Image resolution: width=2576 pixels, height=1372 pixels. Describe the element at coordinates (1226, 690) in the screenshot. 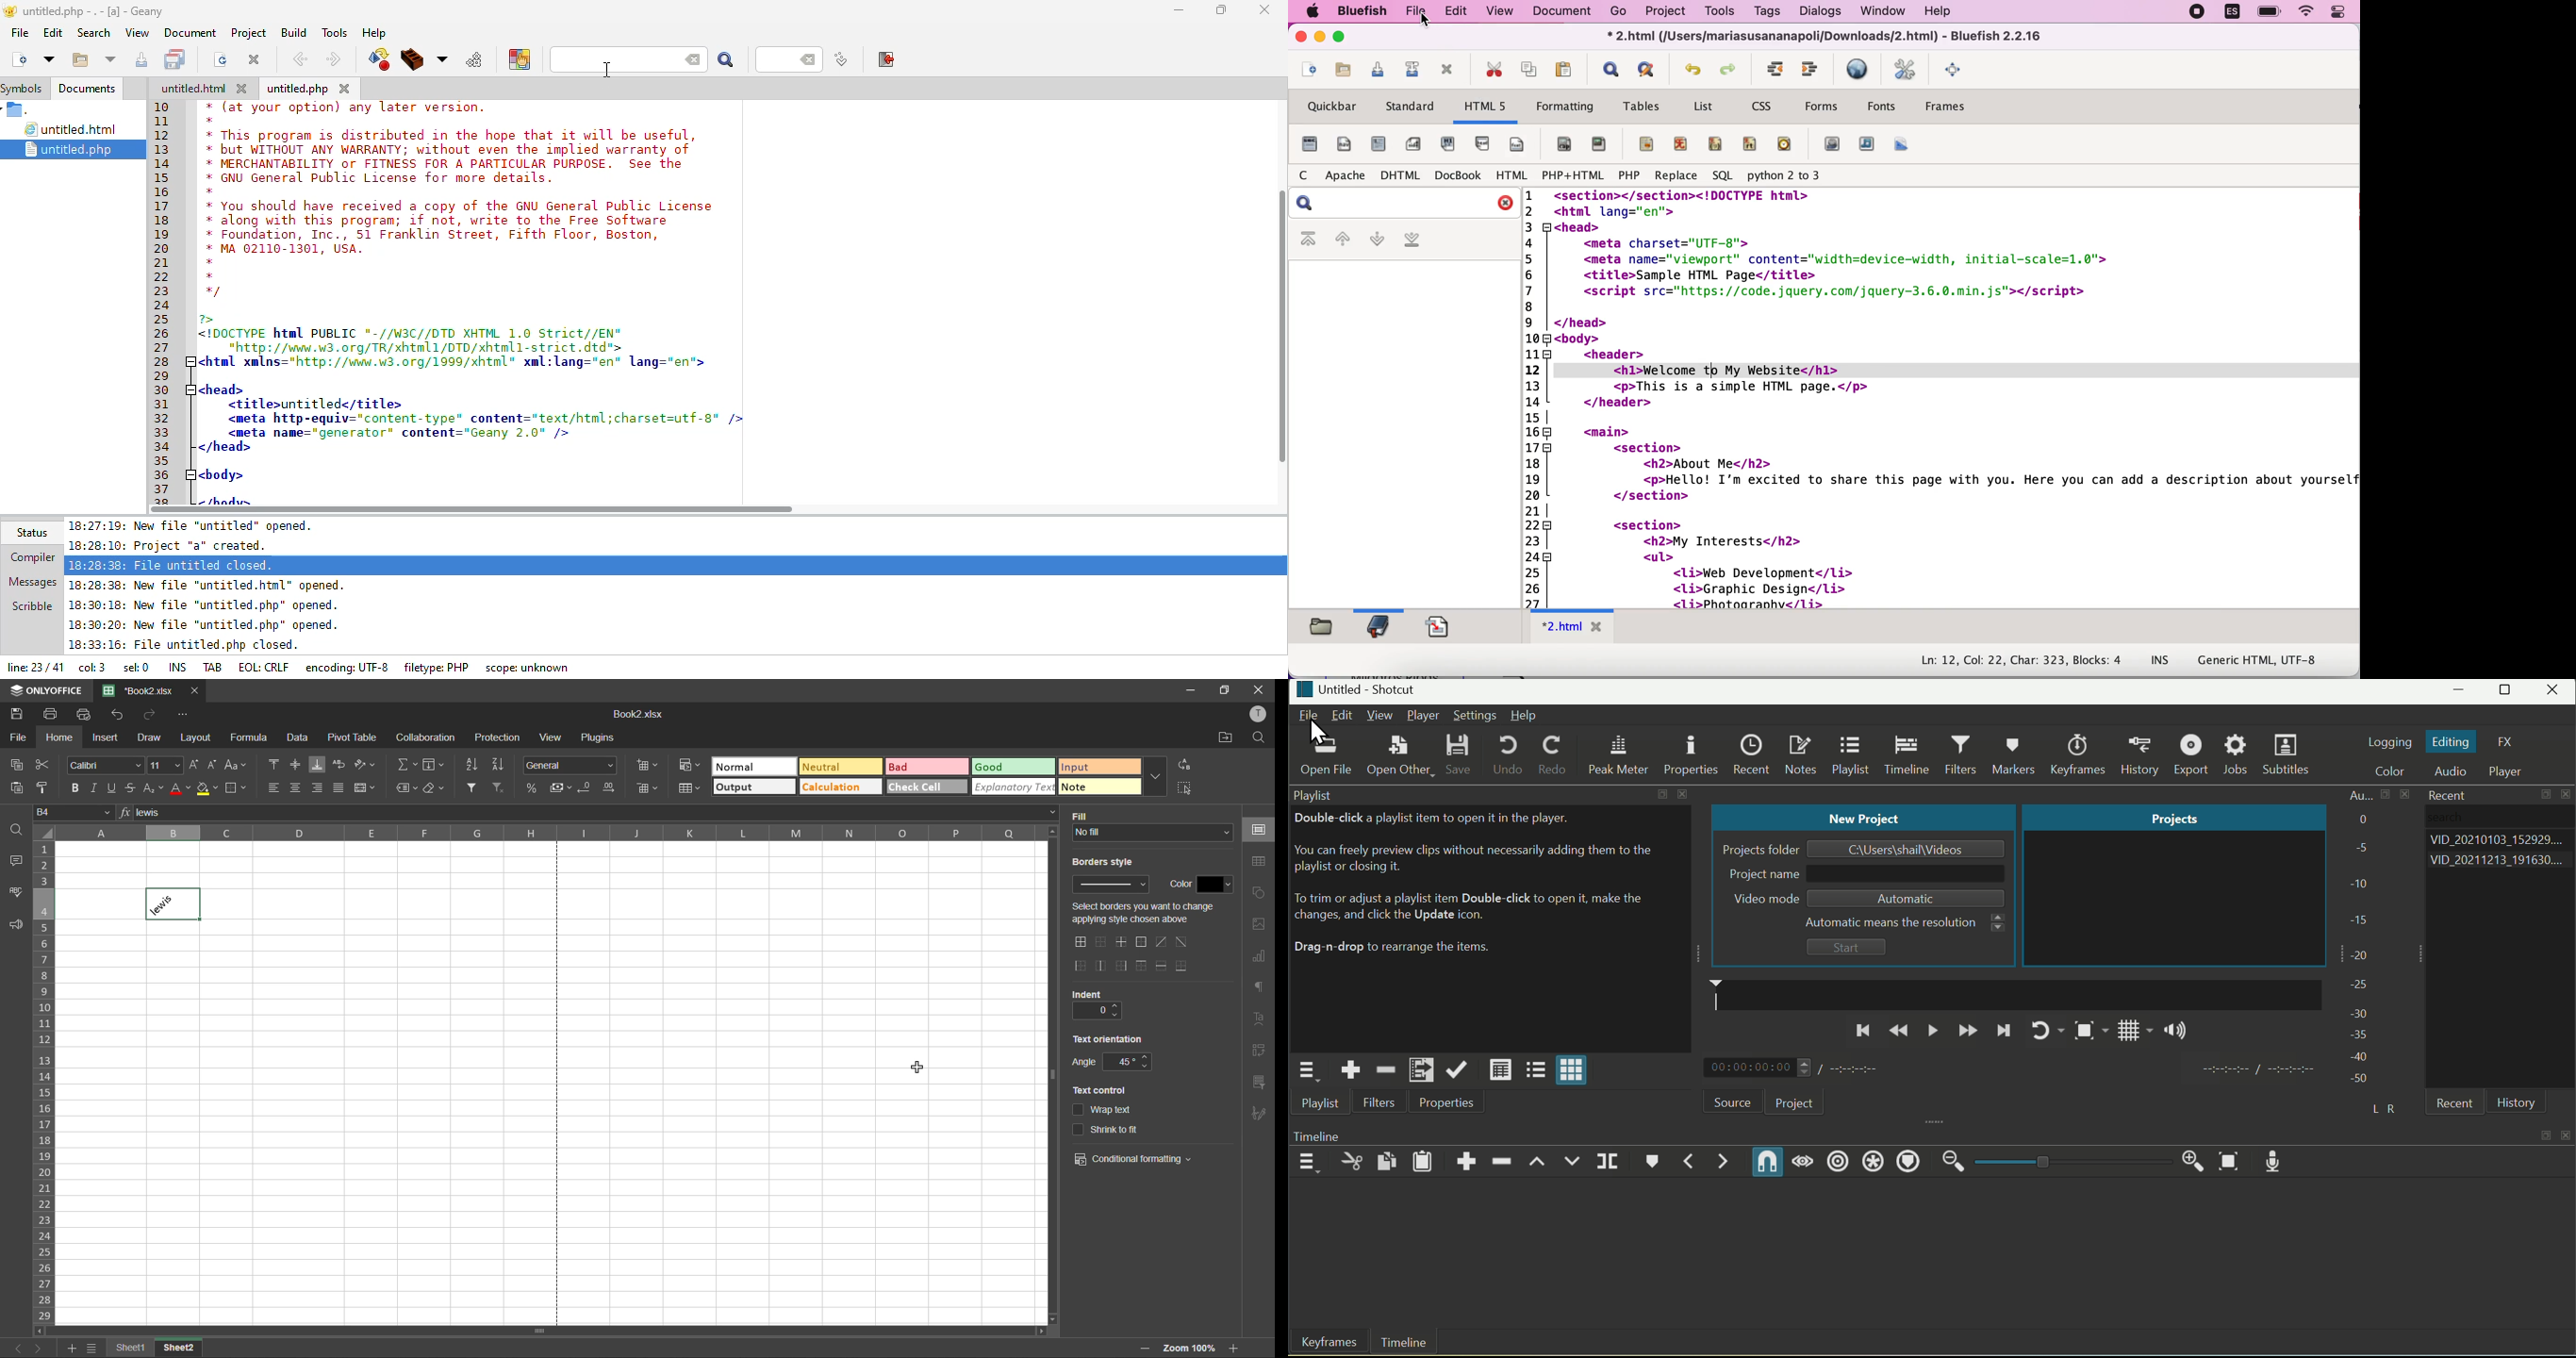

I see `maximize` at that location.